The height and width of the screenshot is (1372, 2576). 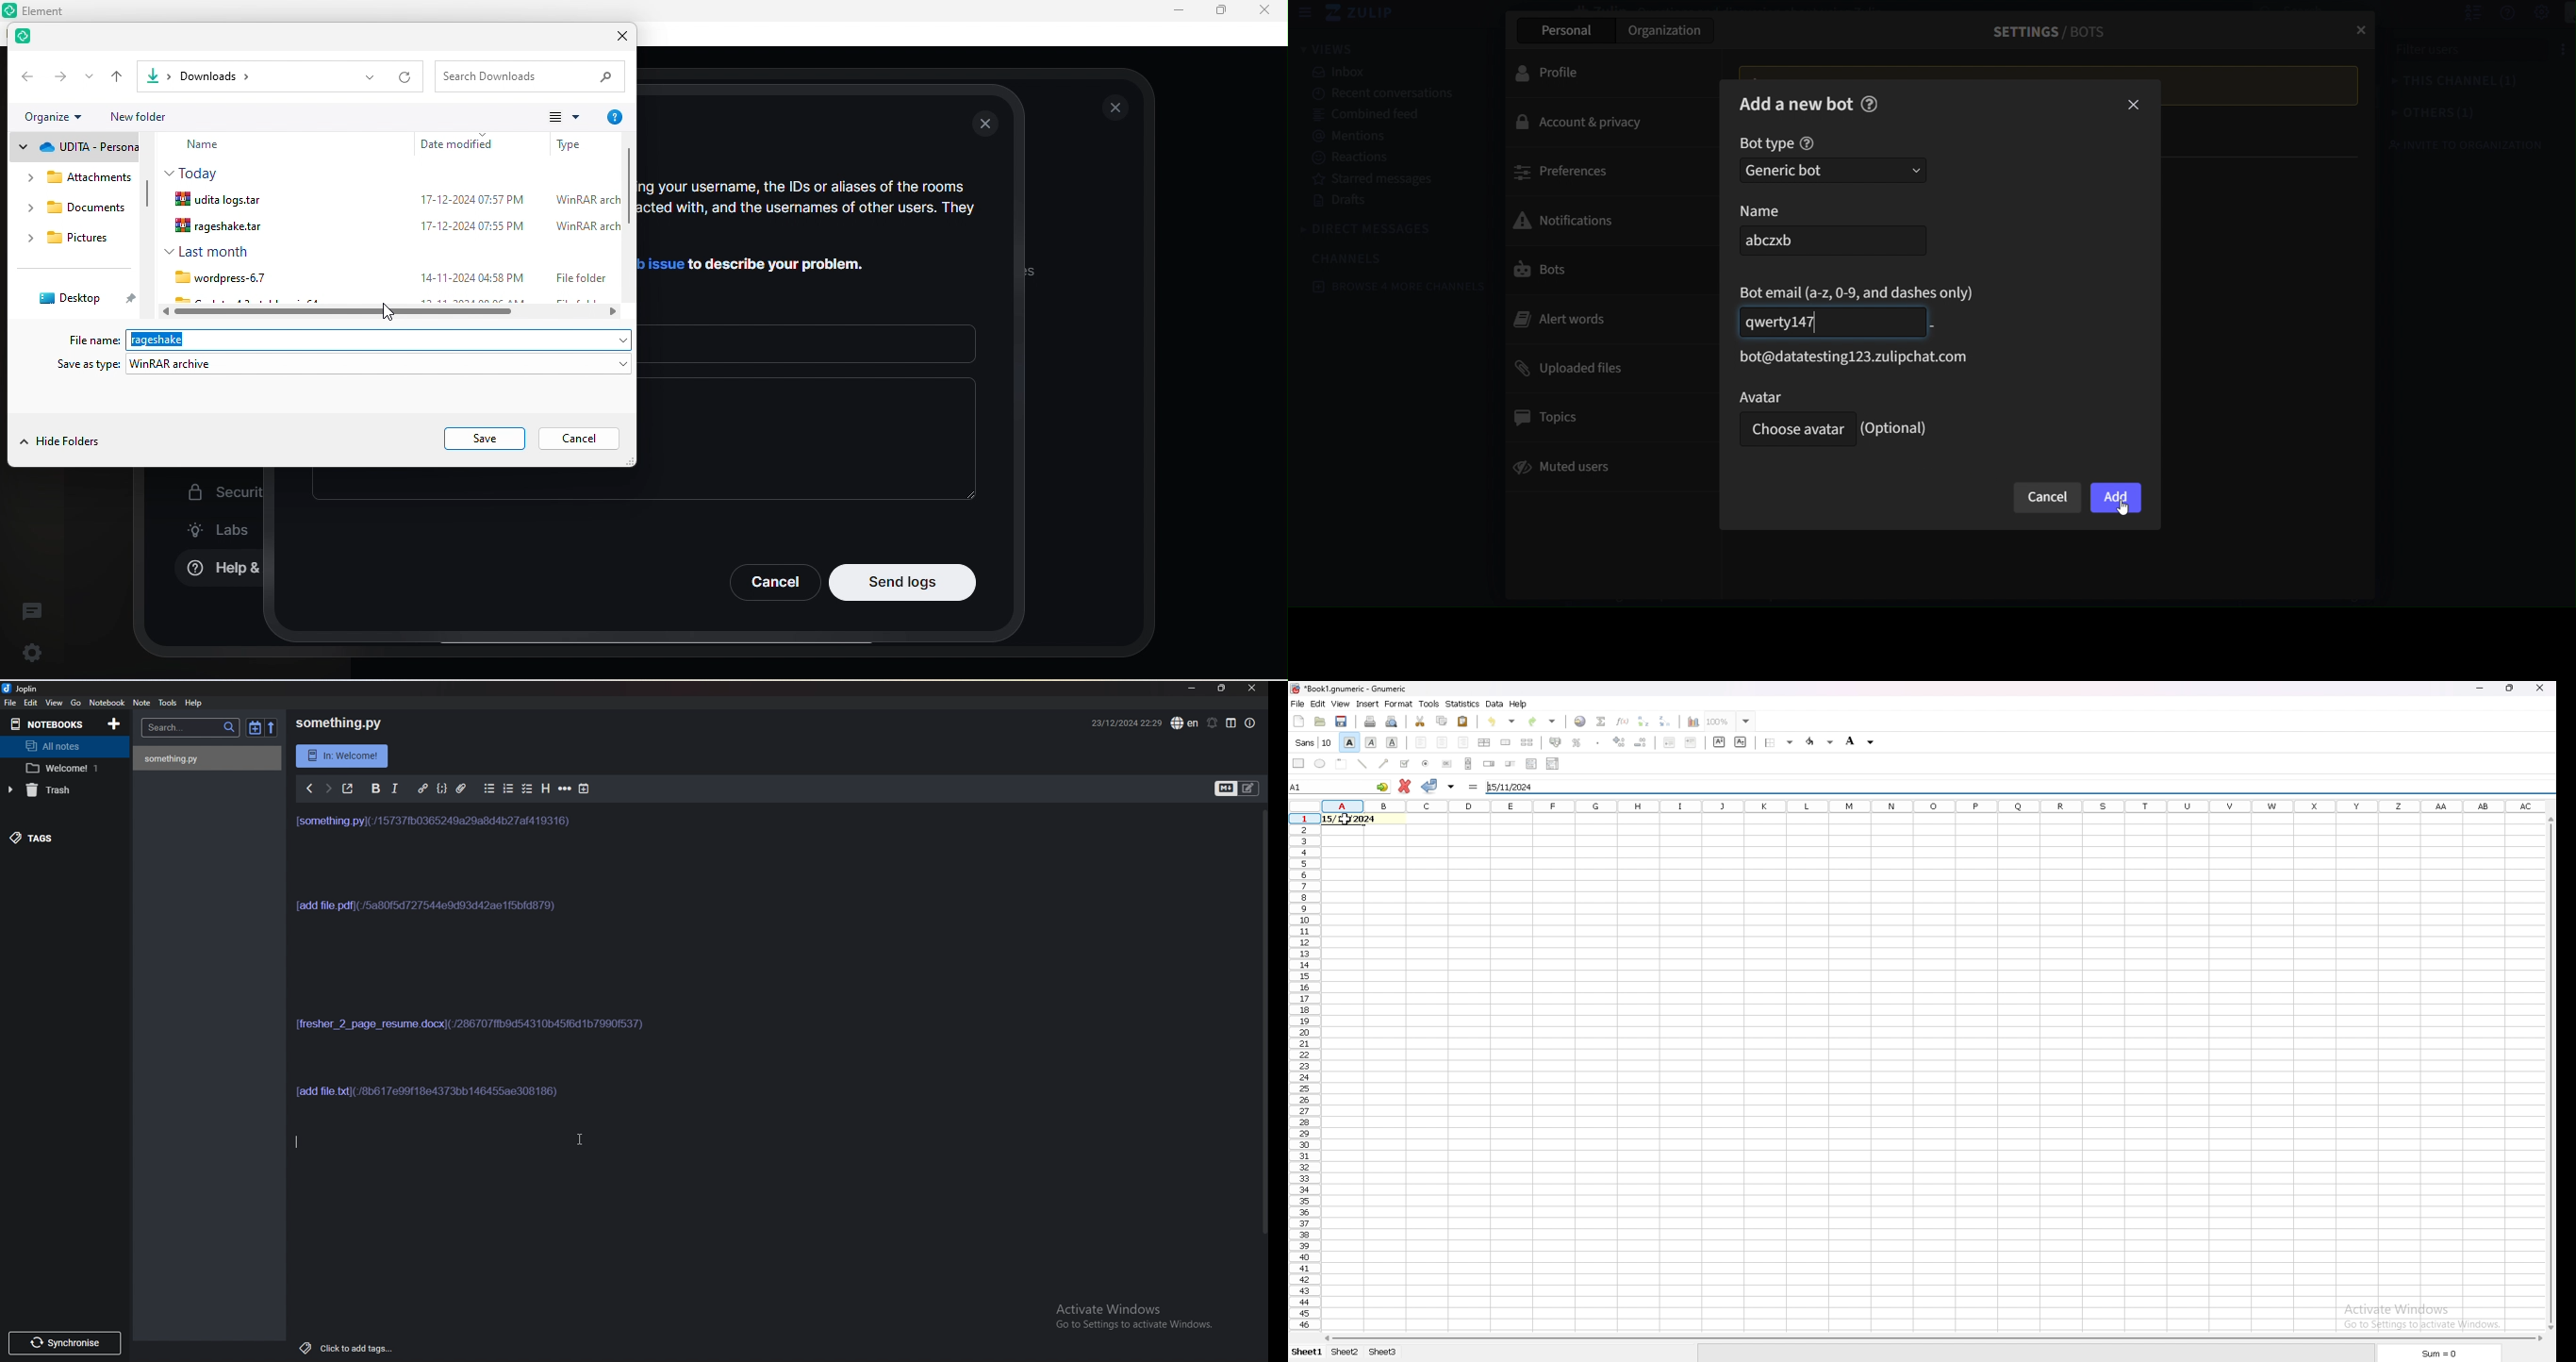 I want to click on accept change, so click(x=1430, y=786).